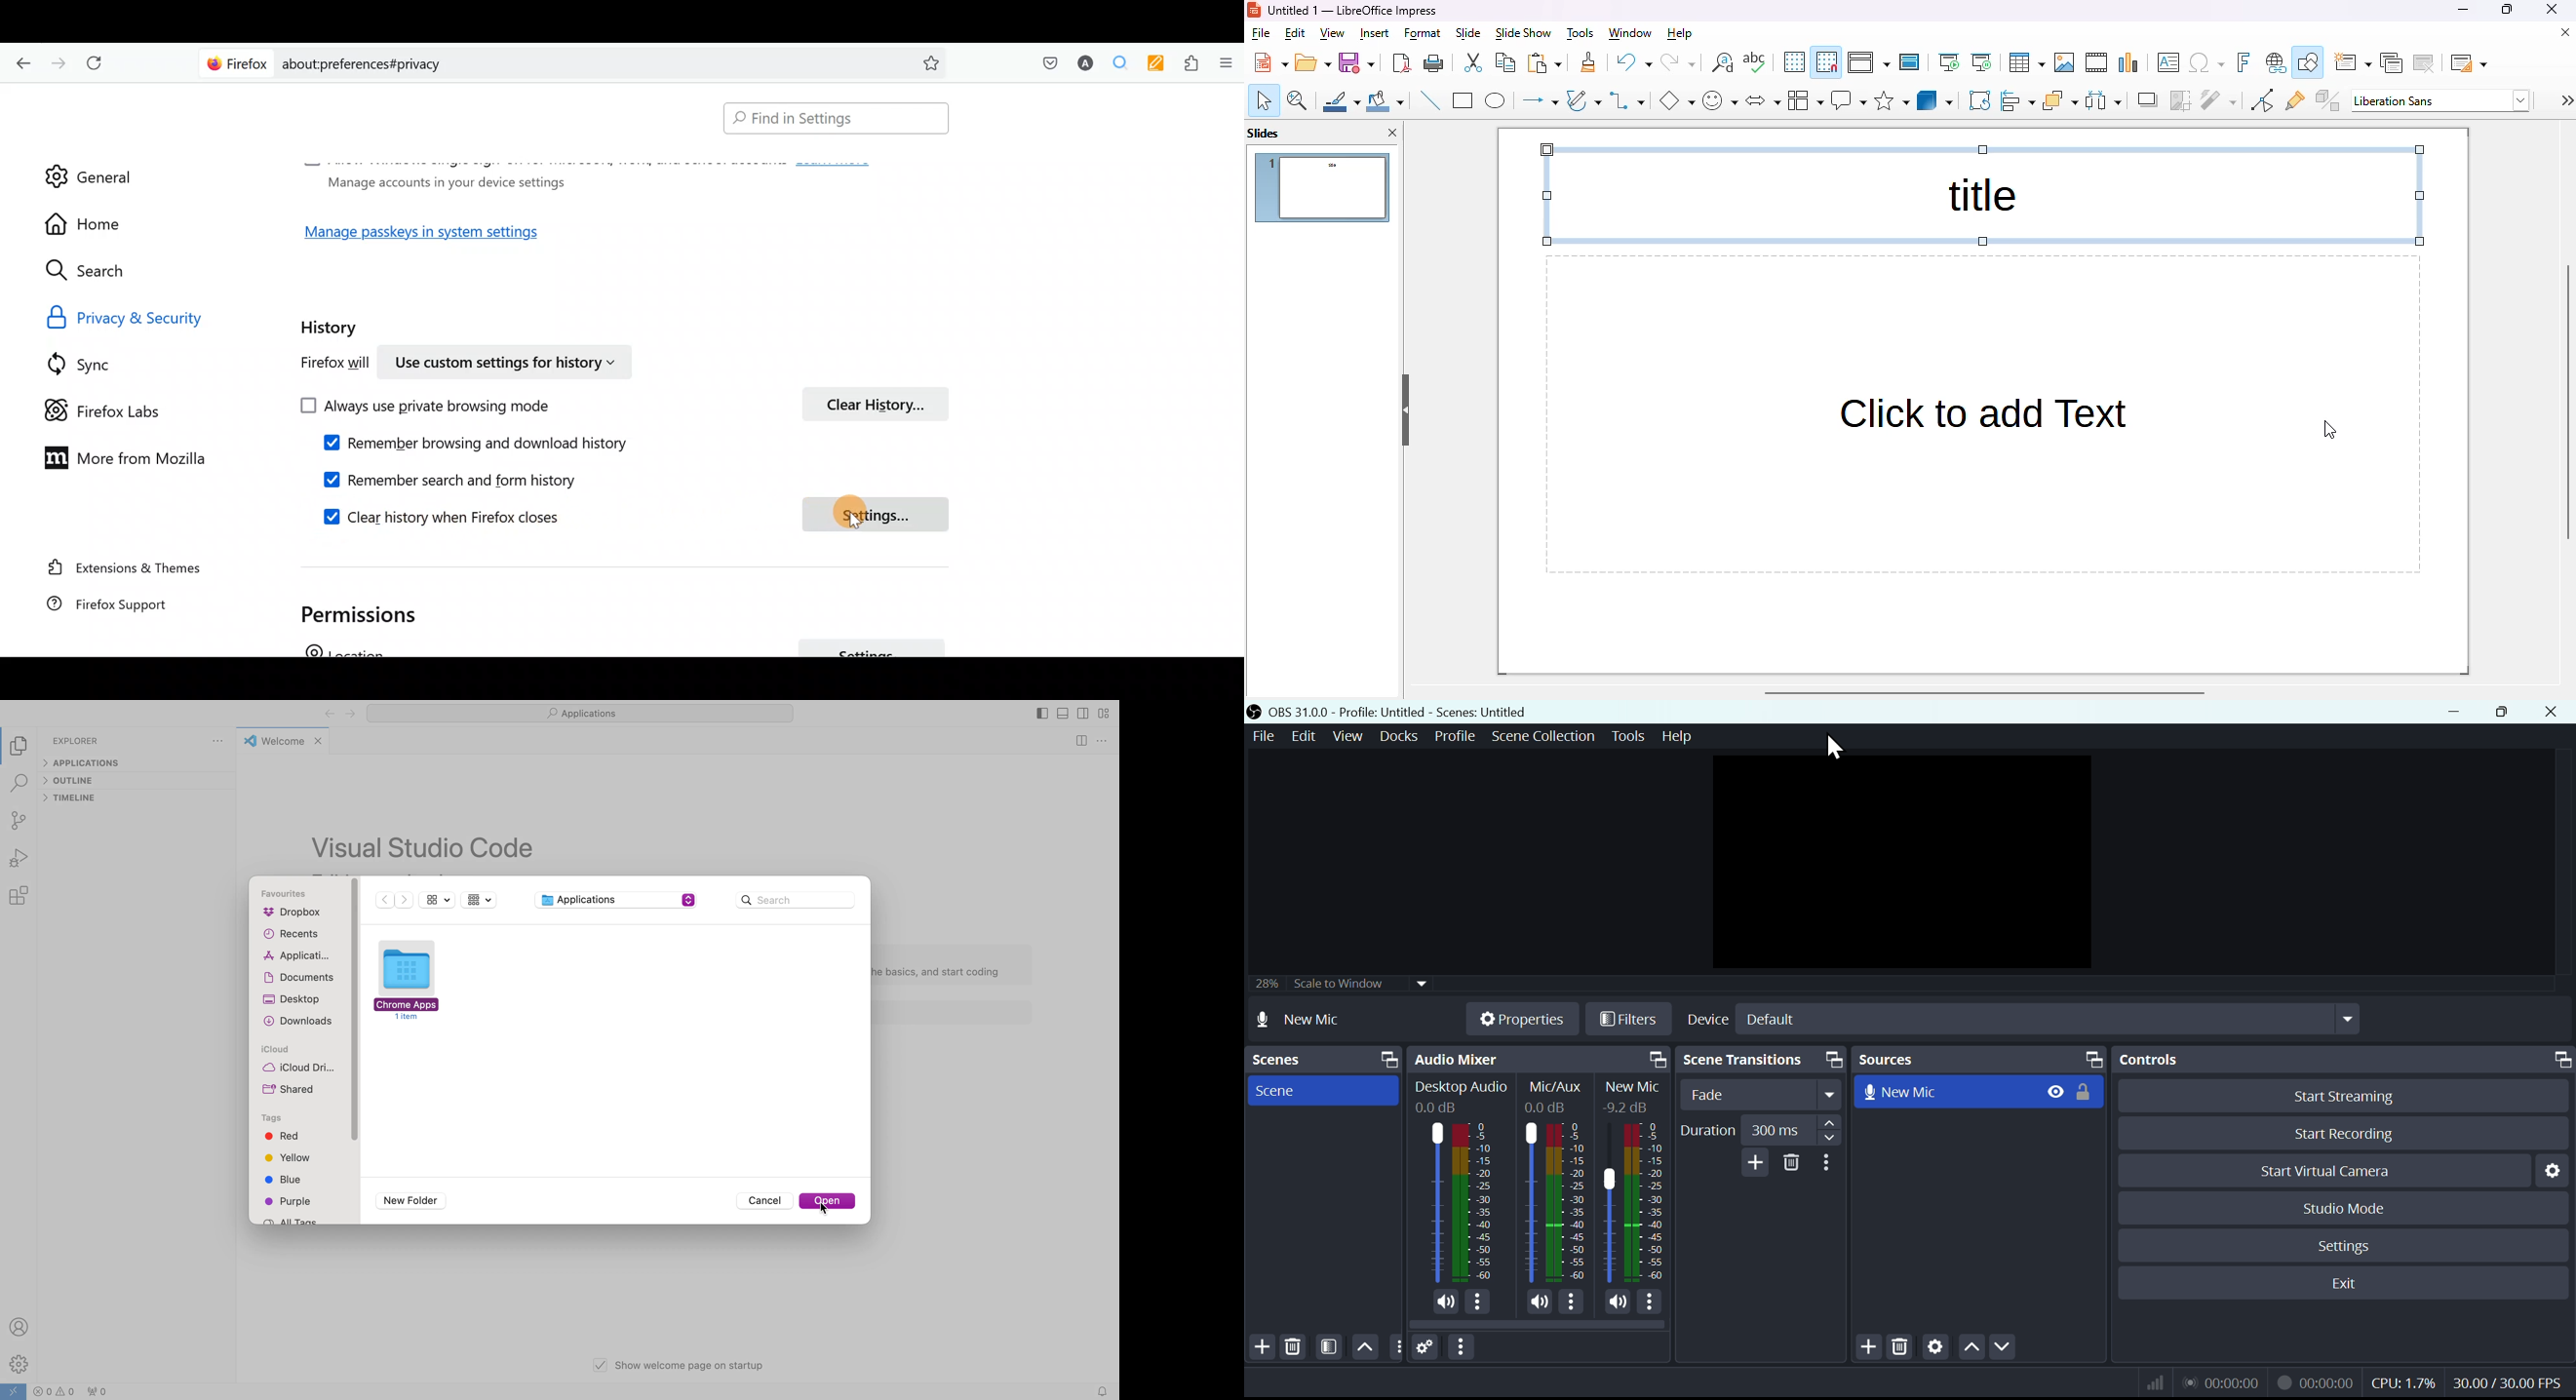  What do you see at coordinates (18, 1325) in the screenshot?
I see `profile` at bounding box center [18, 1325].